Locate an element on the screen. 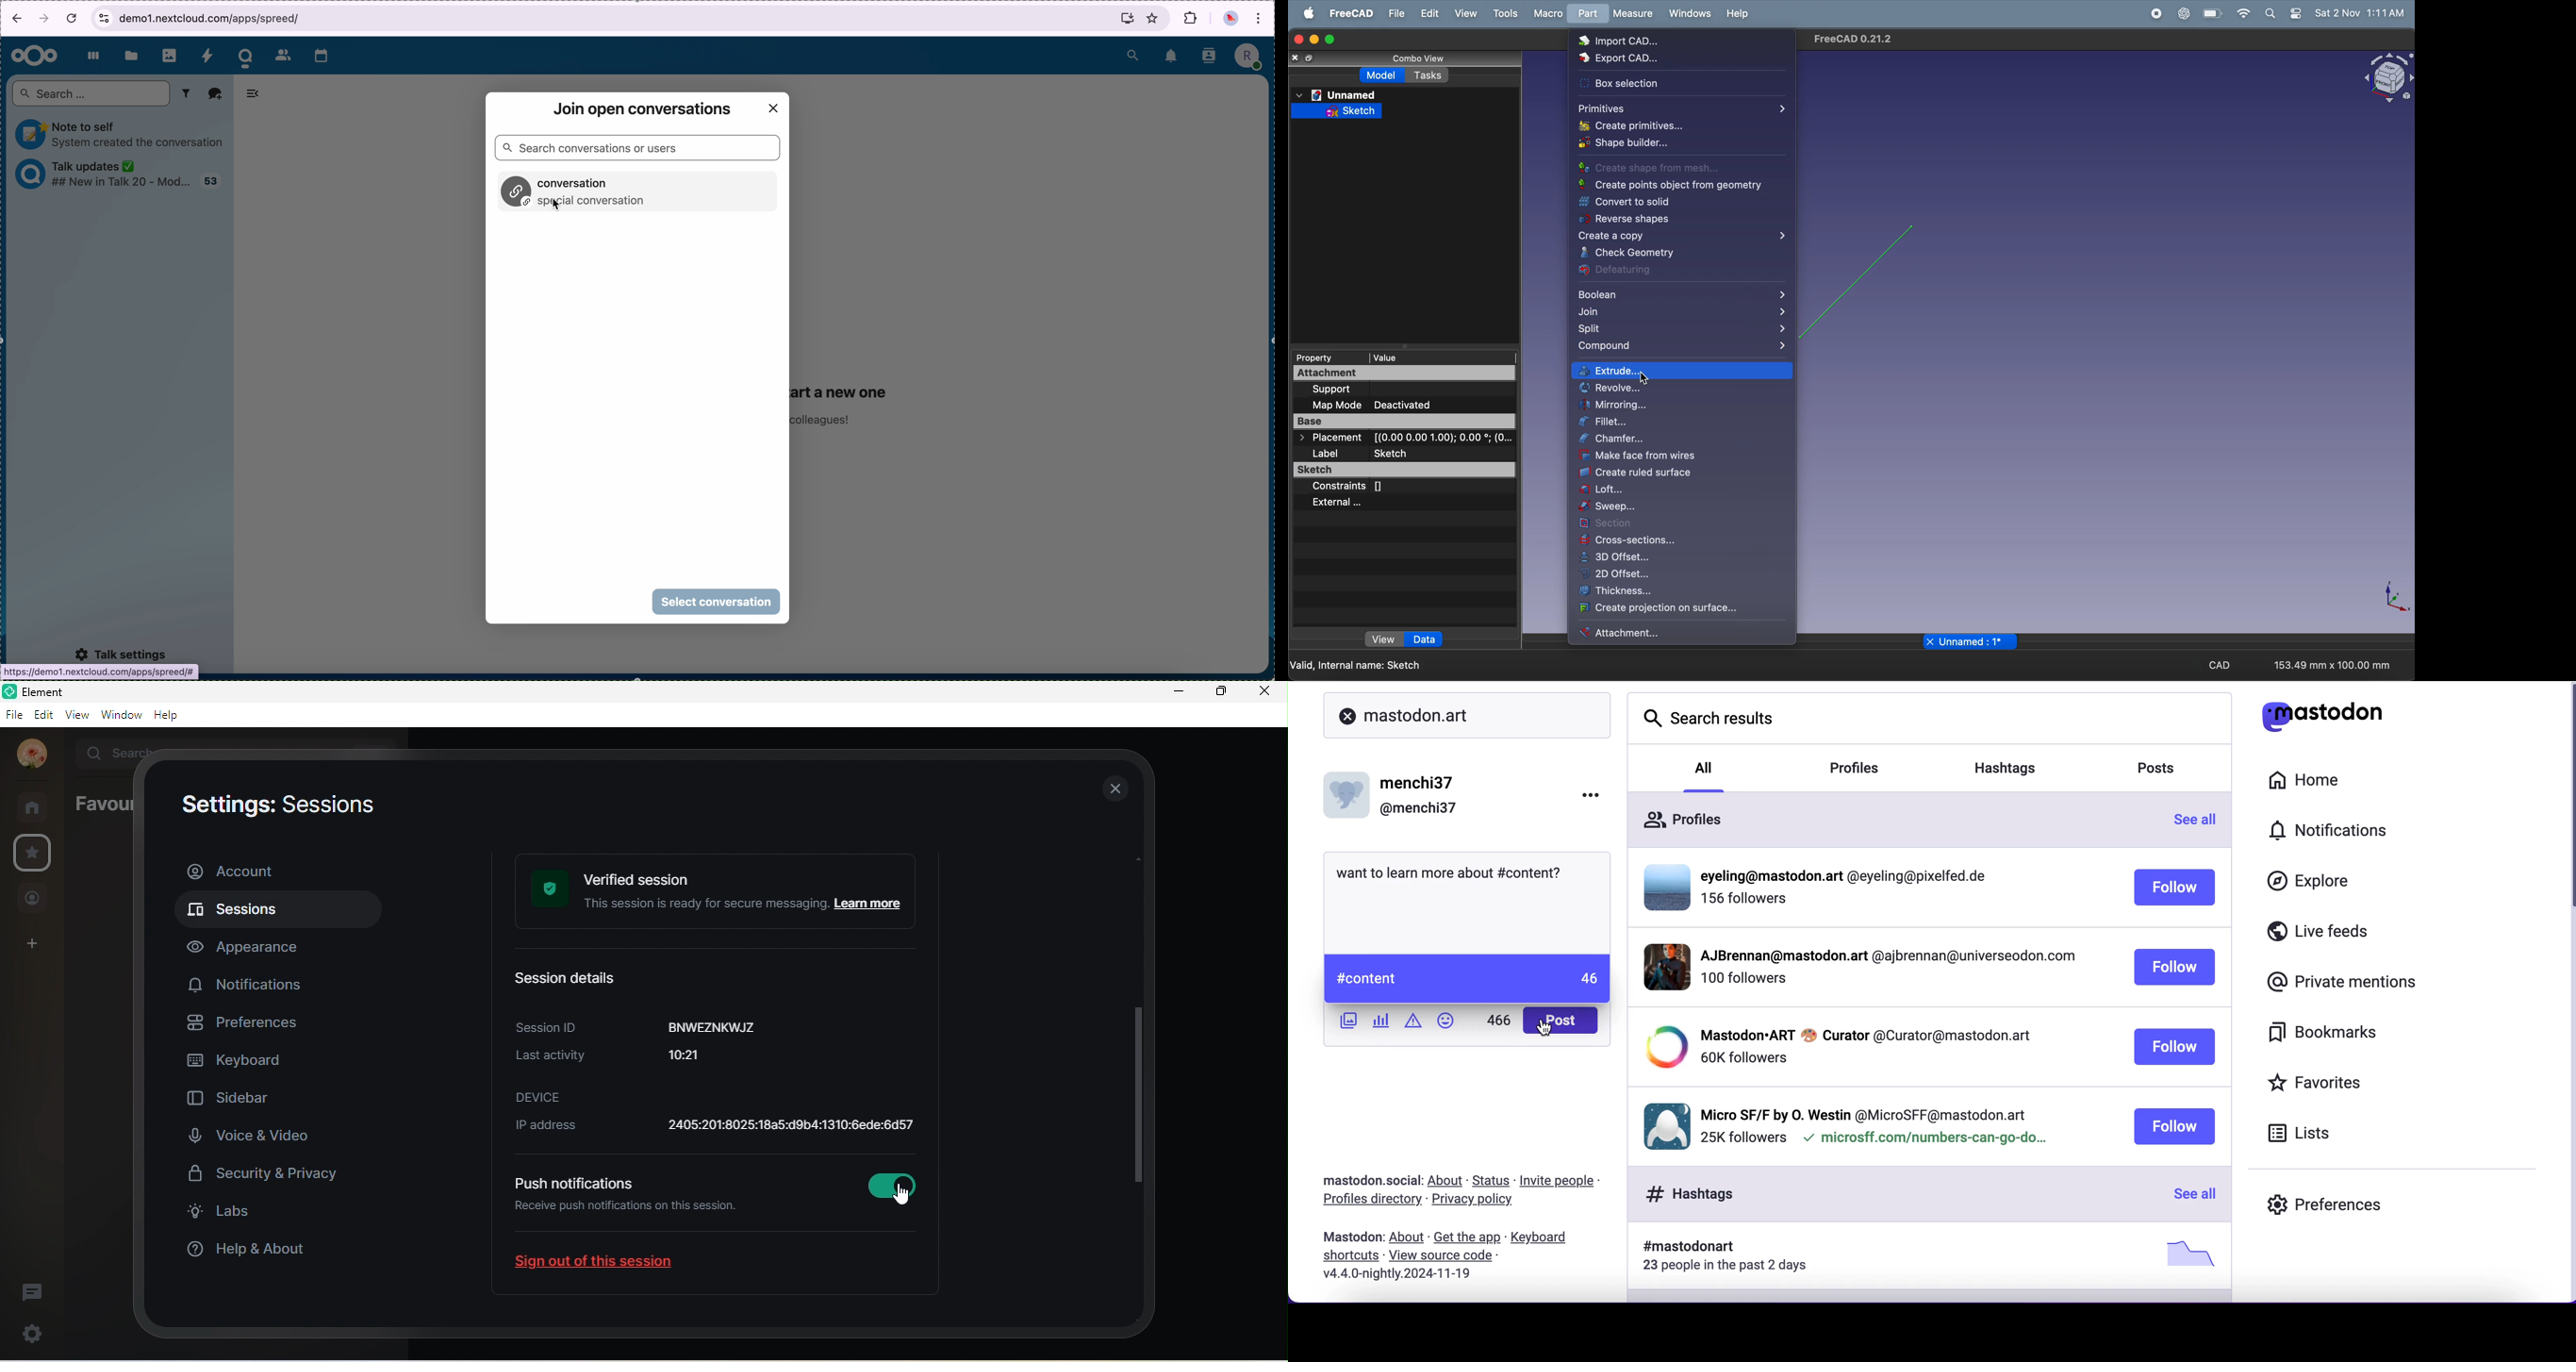 The image size is (2576, 1372). display picture is located at coordinates (1663, 886).